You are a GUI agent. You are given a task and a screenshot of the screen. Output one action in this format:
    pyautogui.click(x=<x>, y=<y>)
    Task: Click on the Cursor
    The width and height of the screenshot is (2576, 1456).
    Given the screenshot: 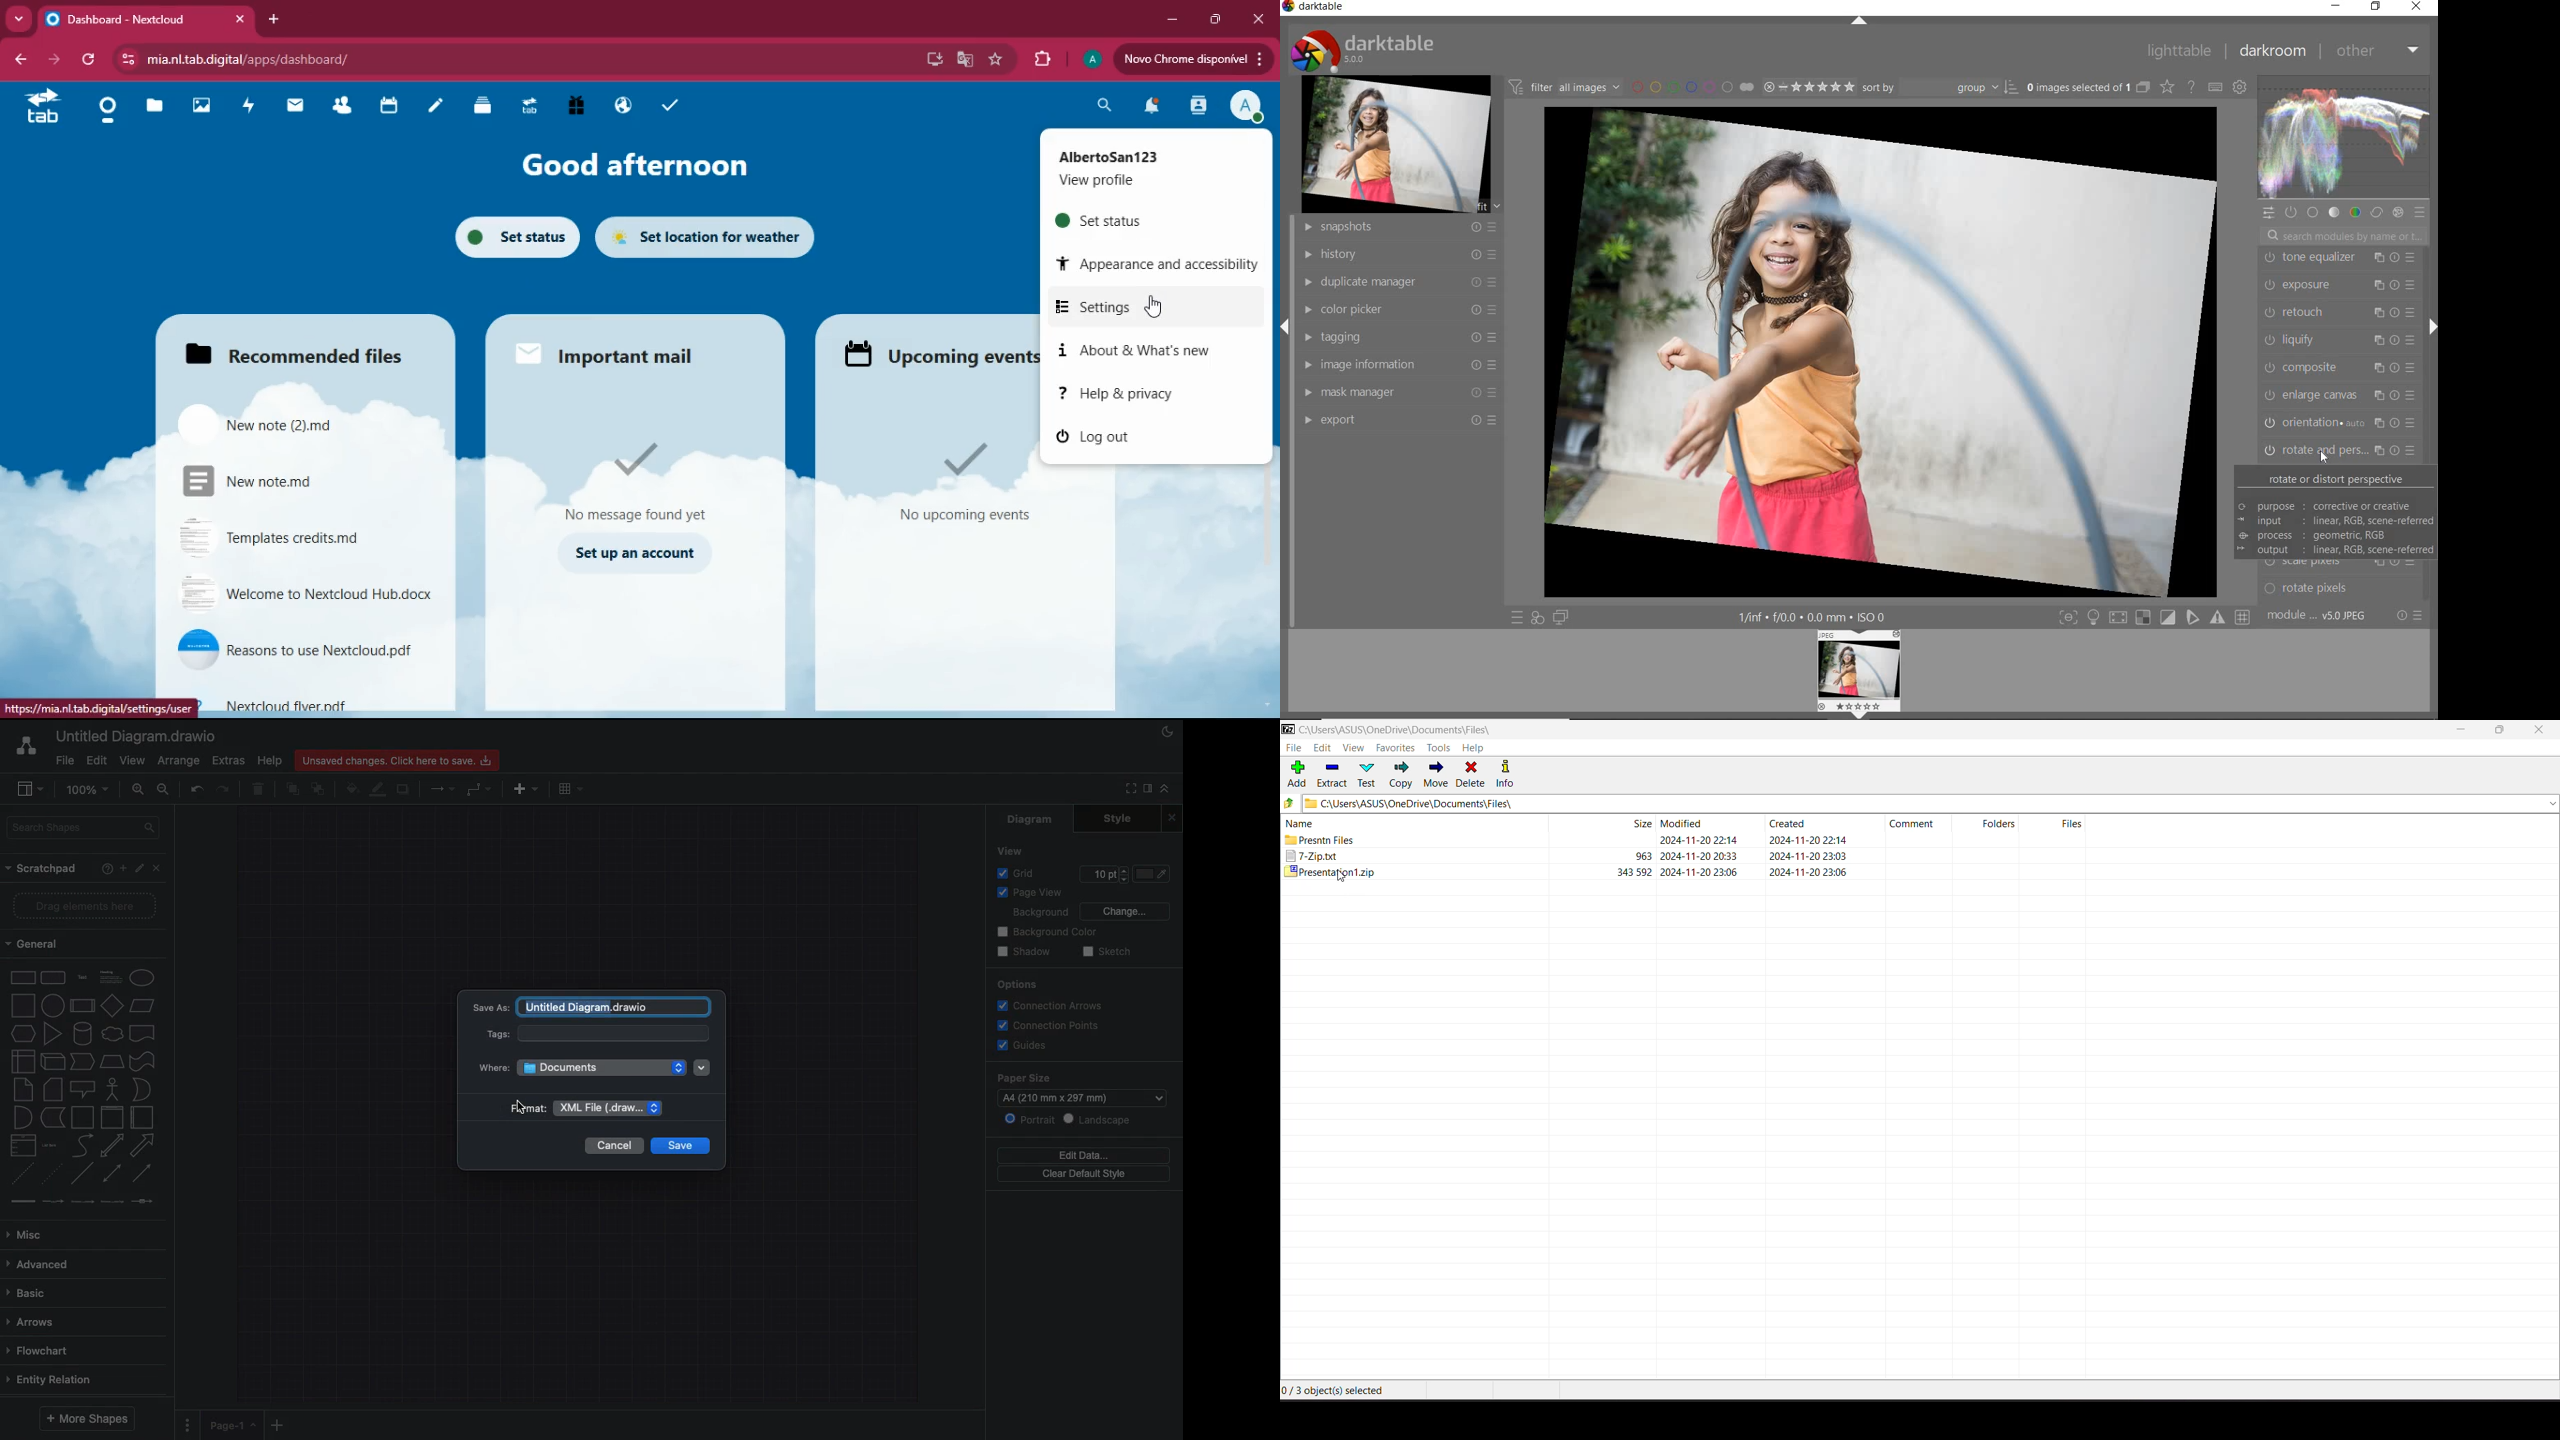 What is the action you would take?
    pyautogui.click(x=519, y=1108)
    